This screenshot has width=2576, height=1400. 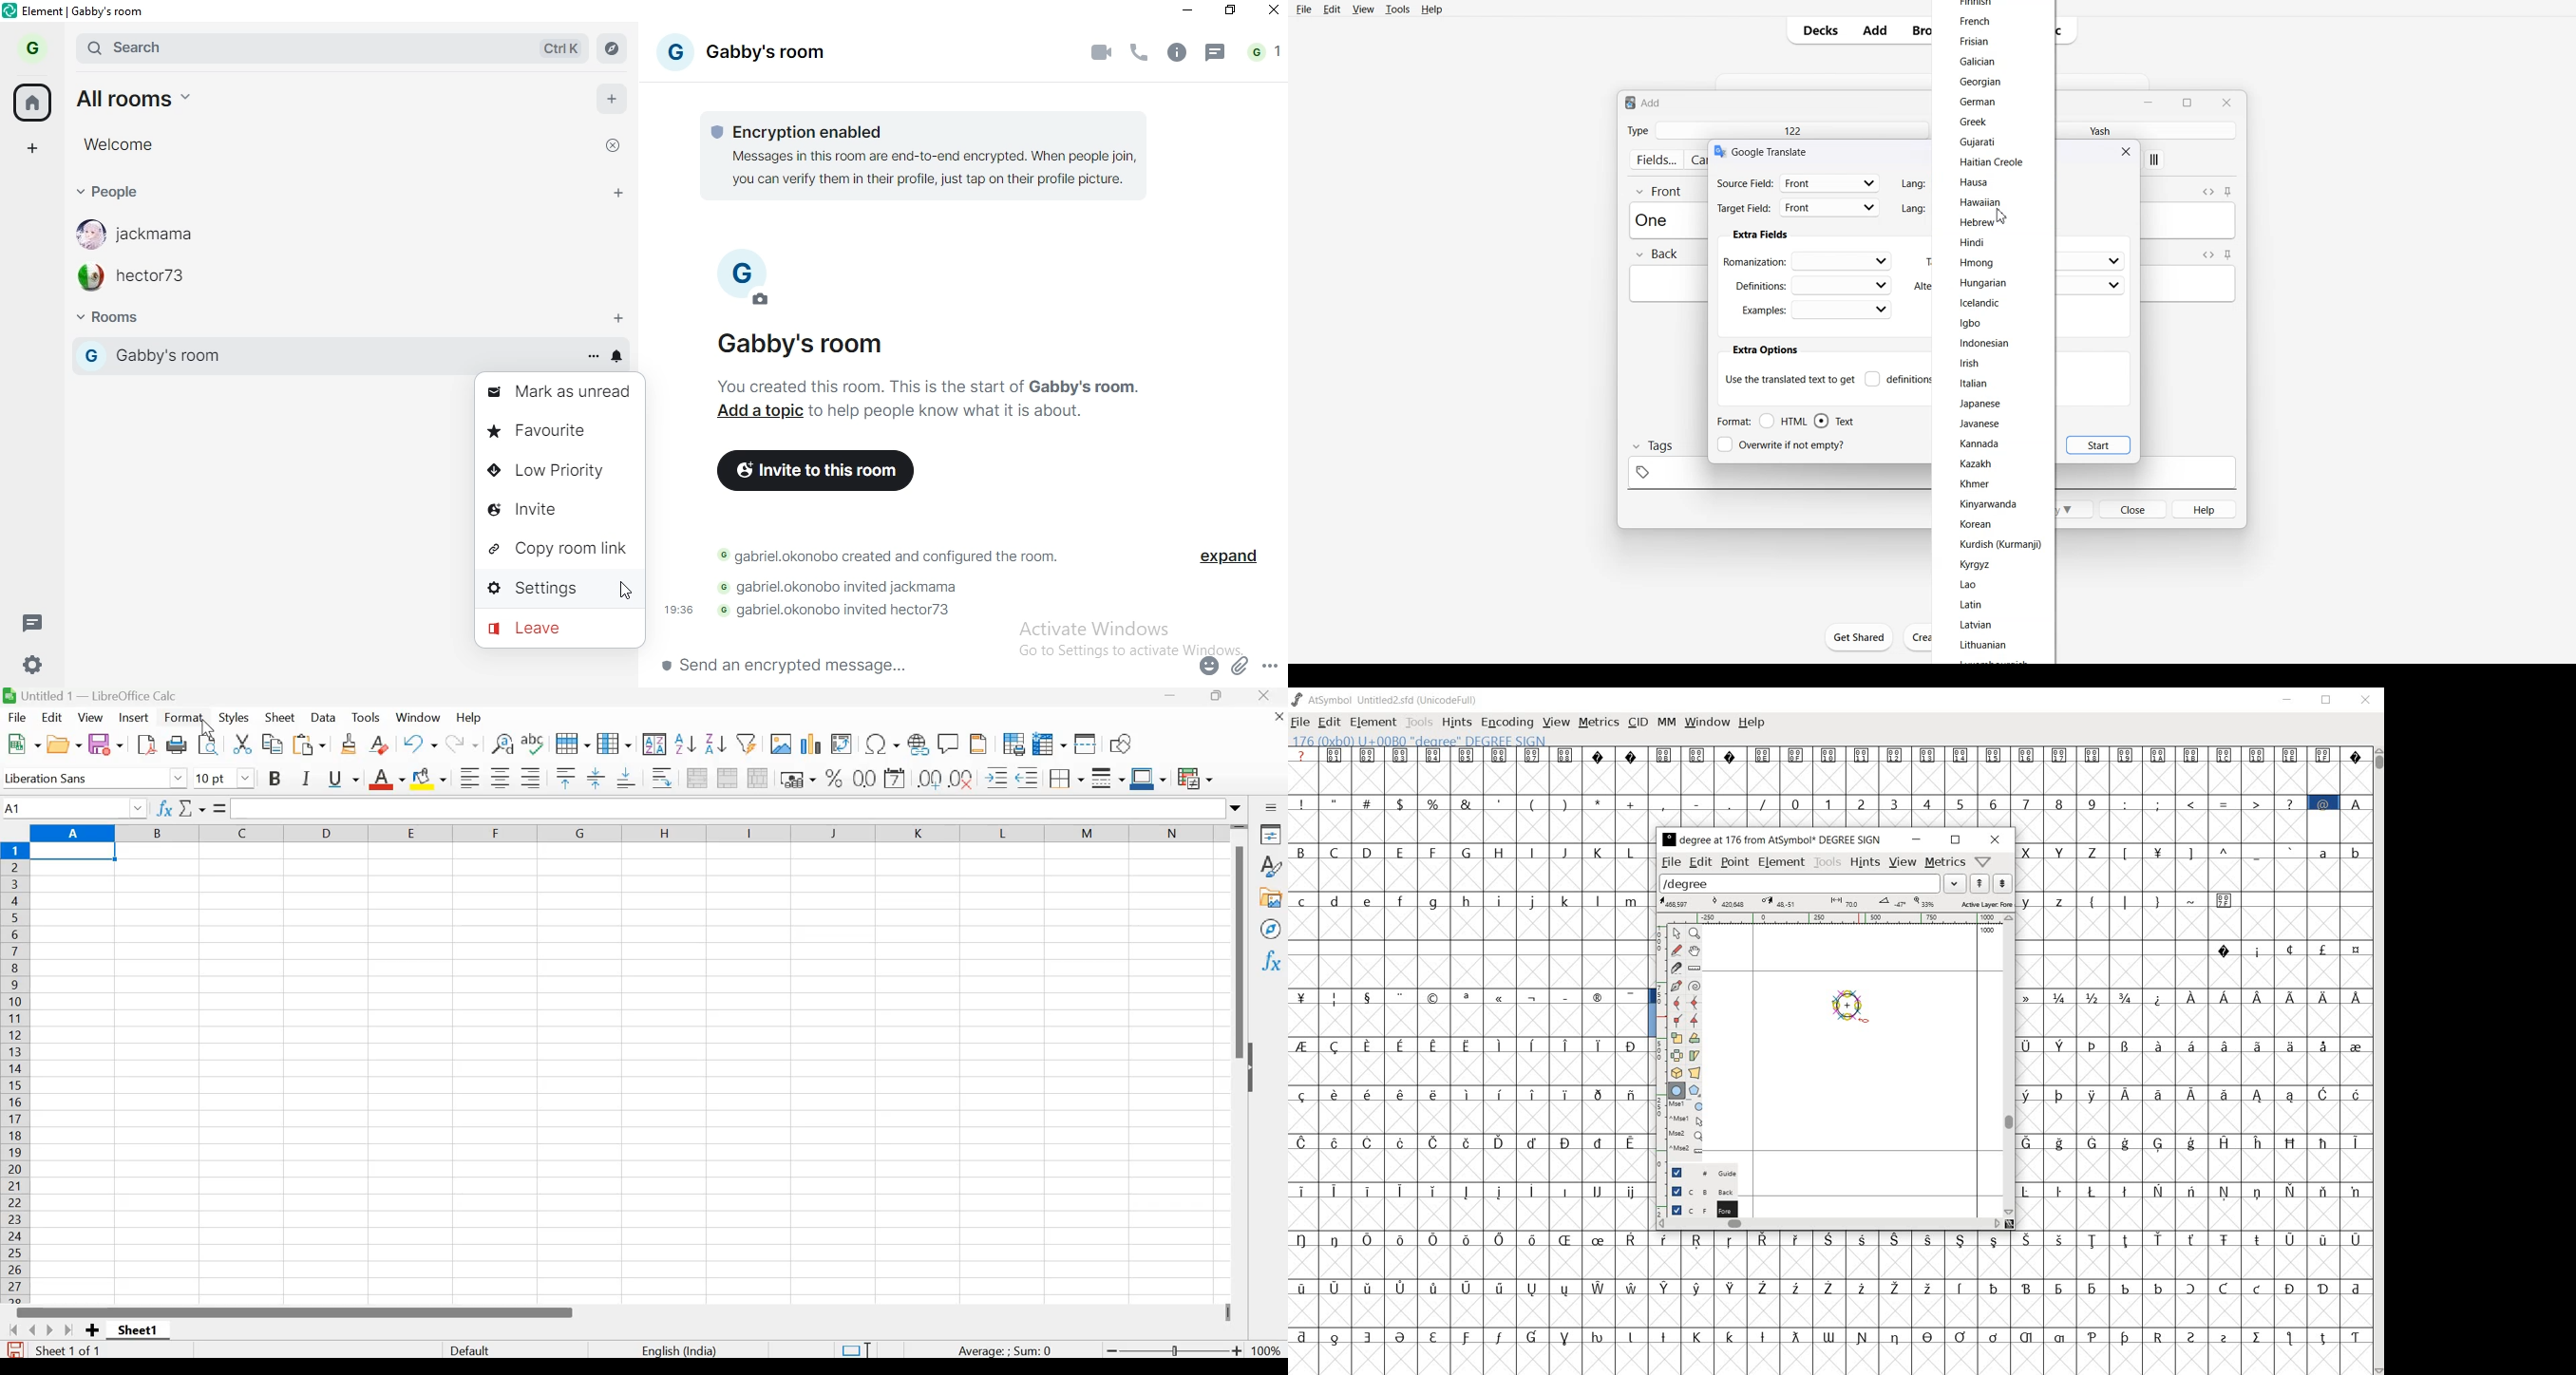 I want to click on all rooms, so click(x=131, y=96).